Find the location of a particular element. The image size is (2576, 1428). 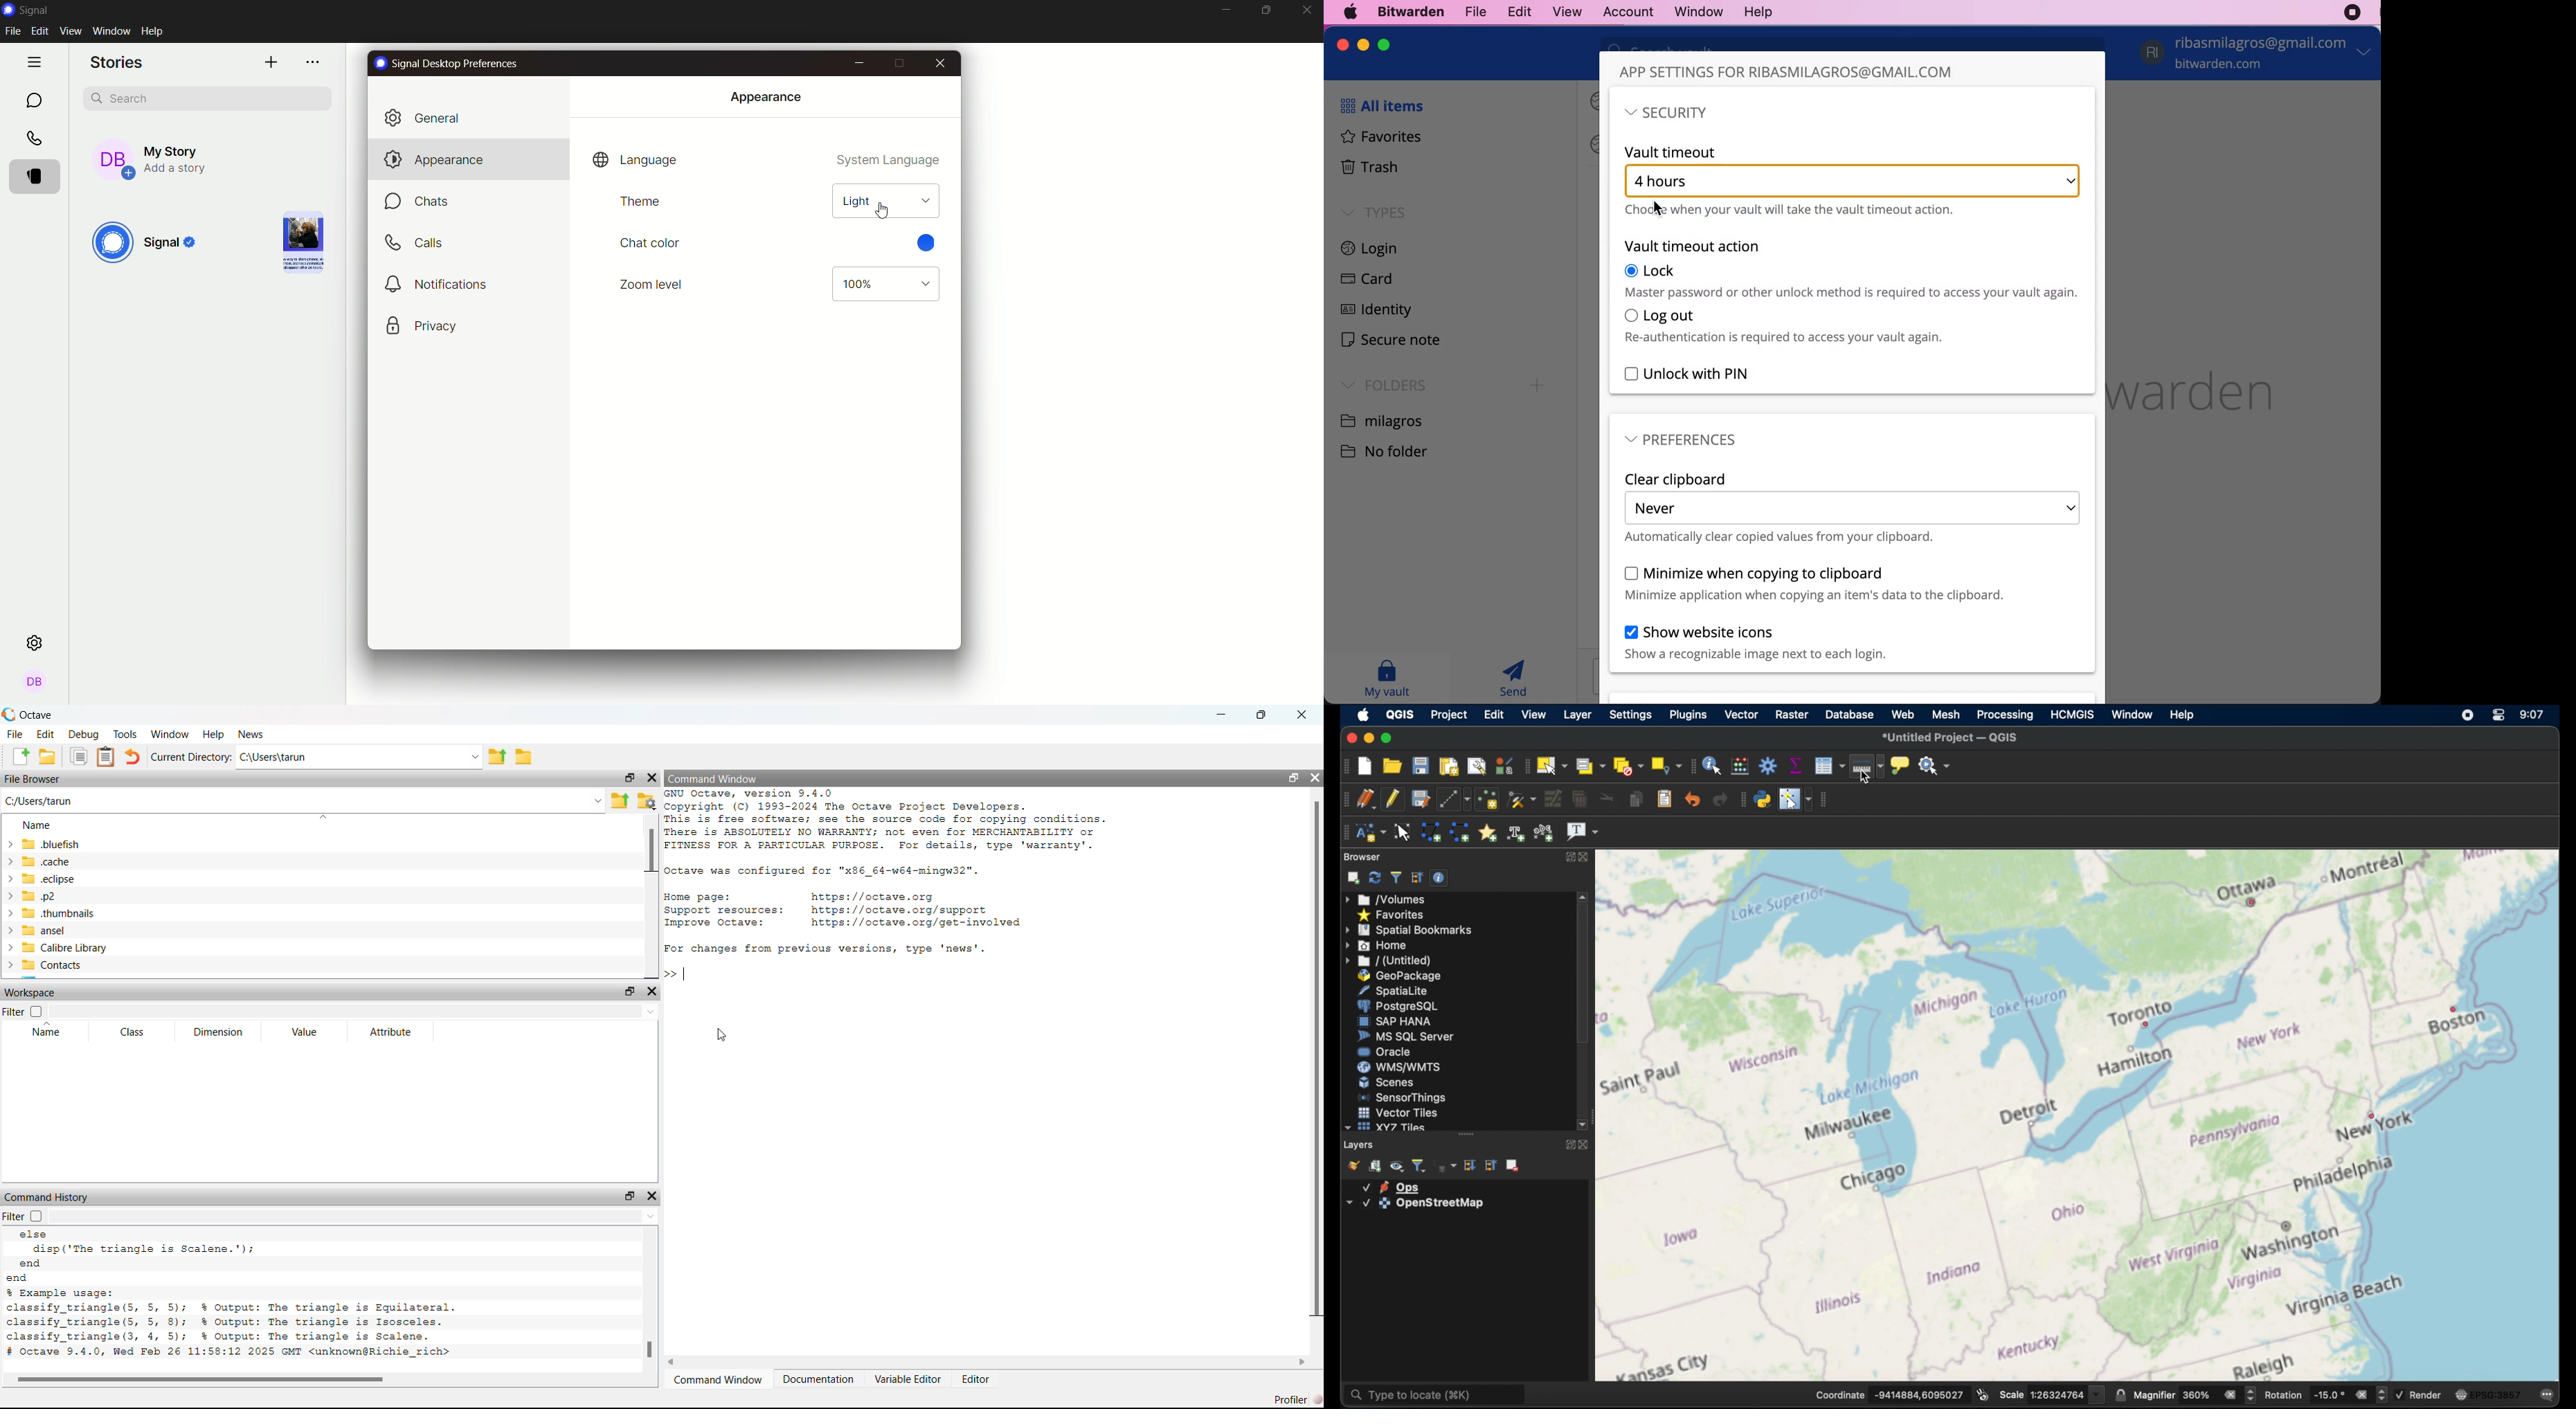

open street map is located at coordinates (2415, 905).